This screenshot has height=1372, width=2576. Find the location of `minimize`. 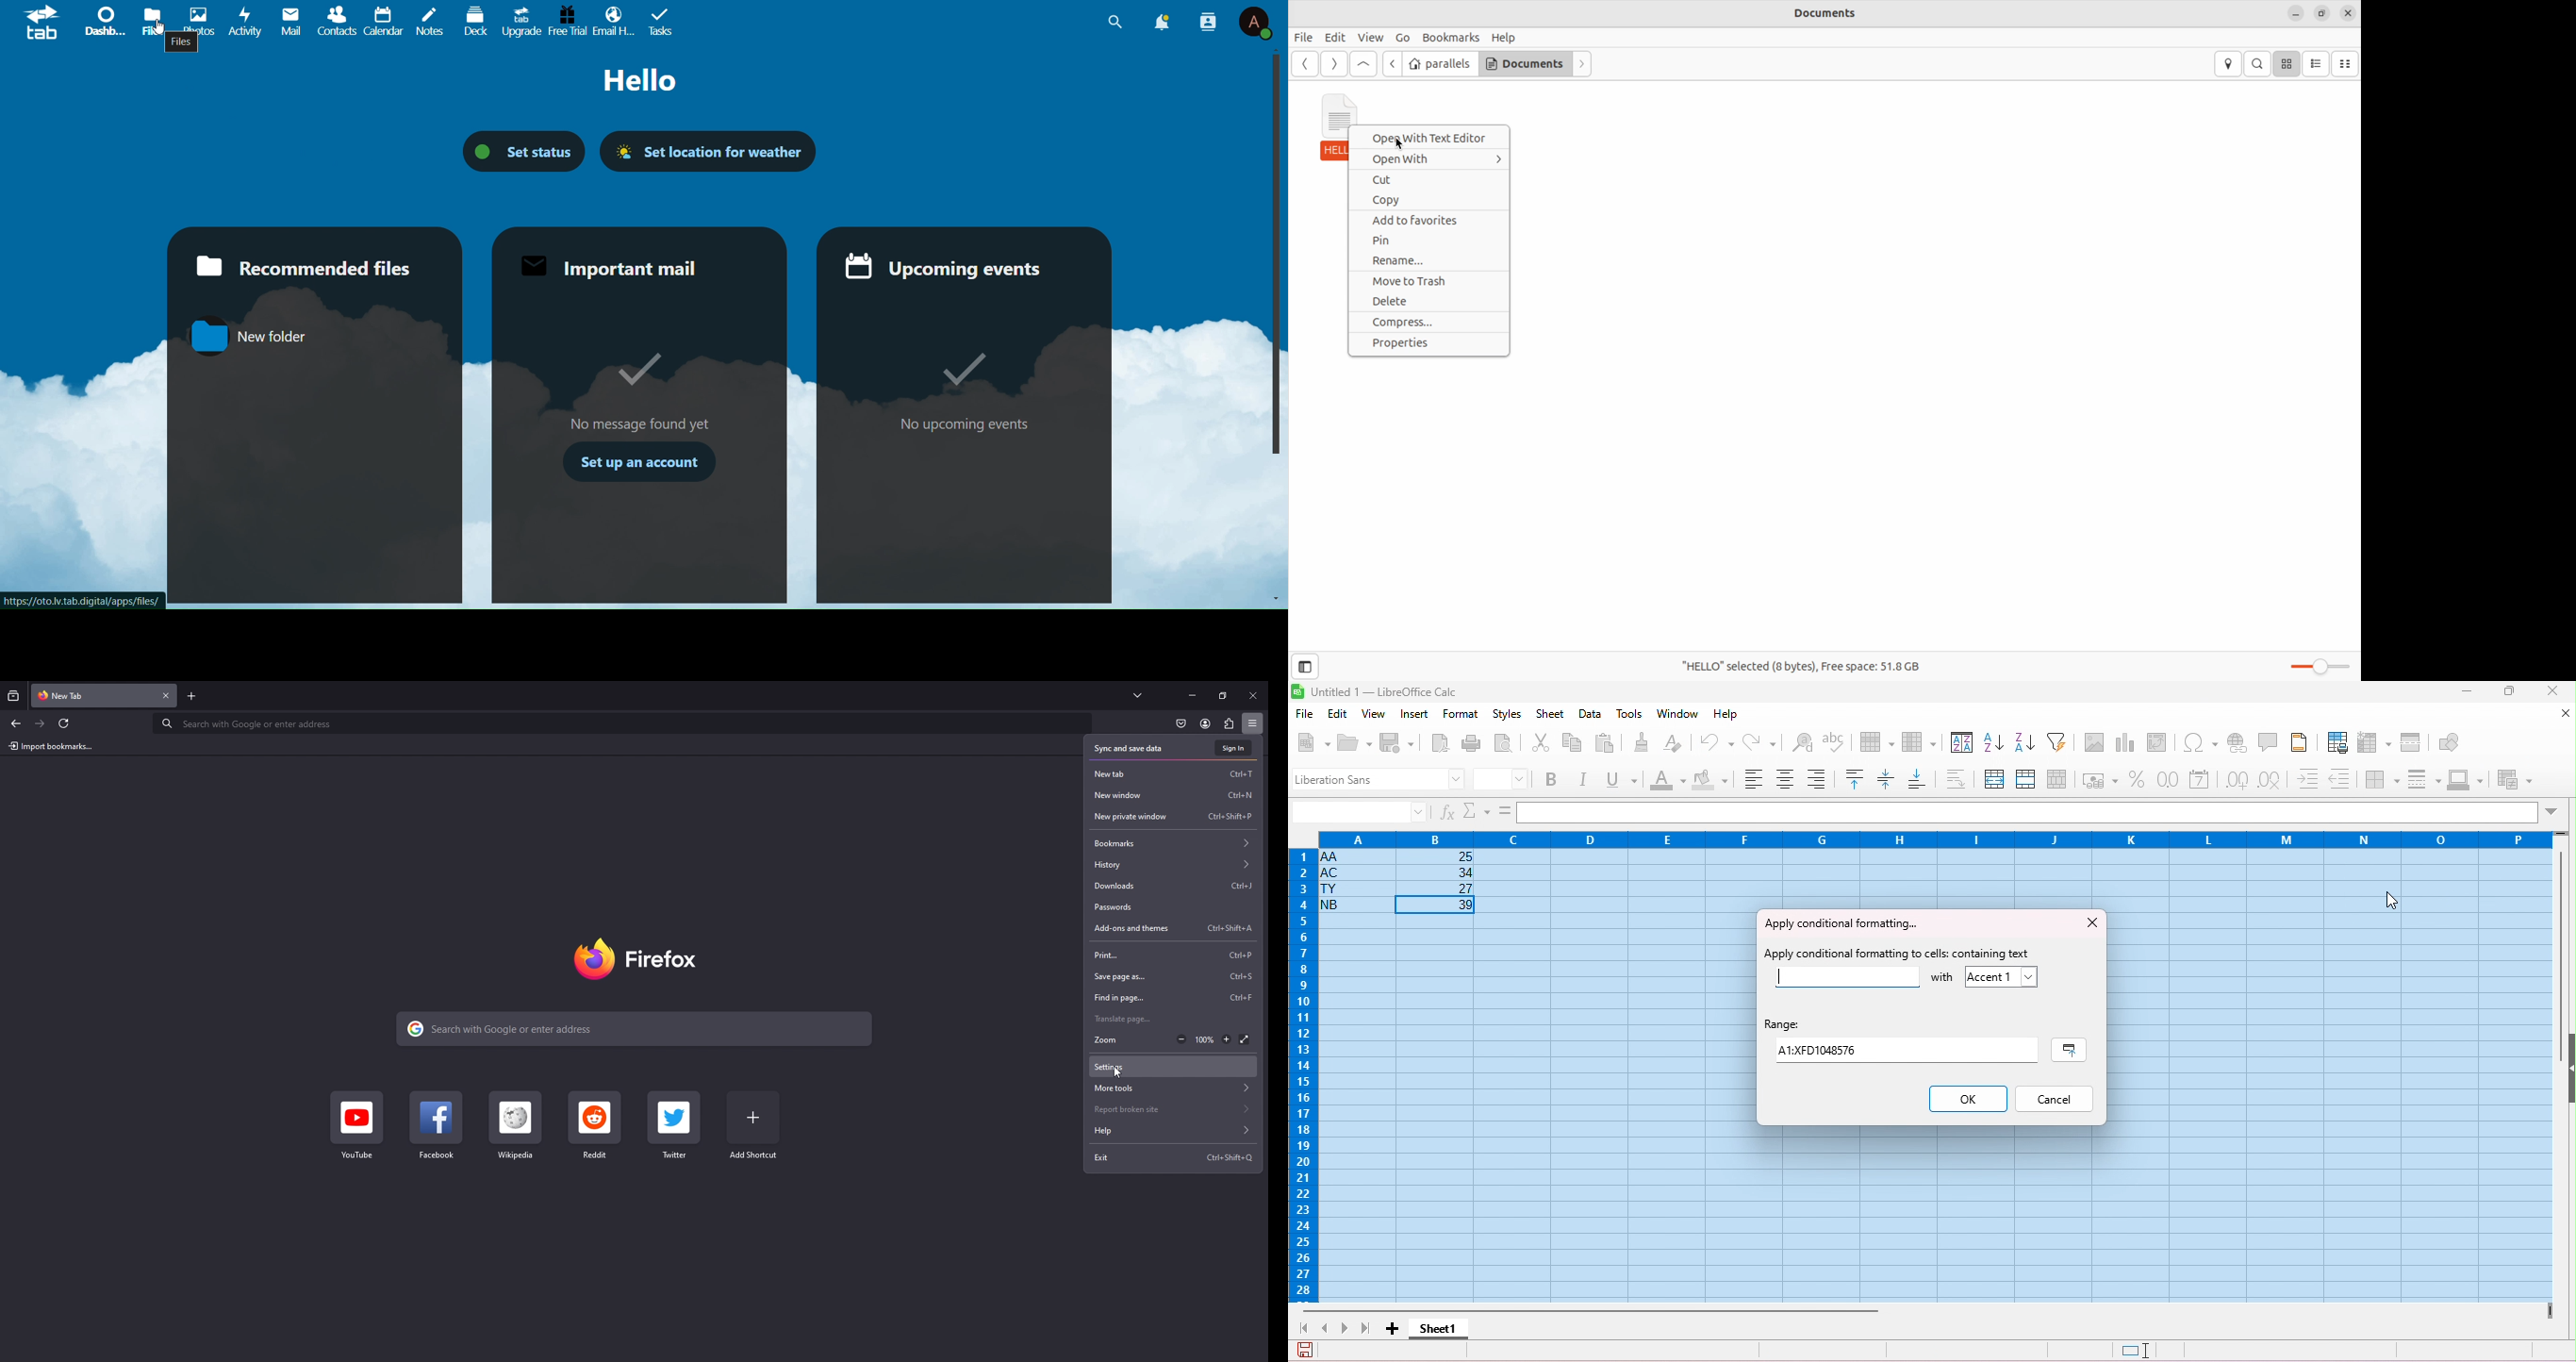

minimize is located at coordinates (1193, 694).